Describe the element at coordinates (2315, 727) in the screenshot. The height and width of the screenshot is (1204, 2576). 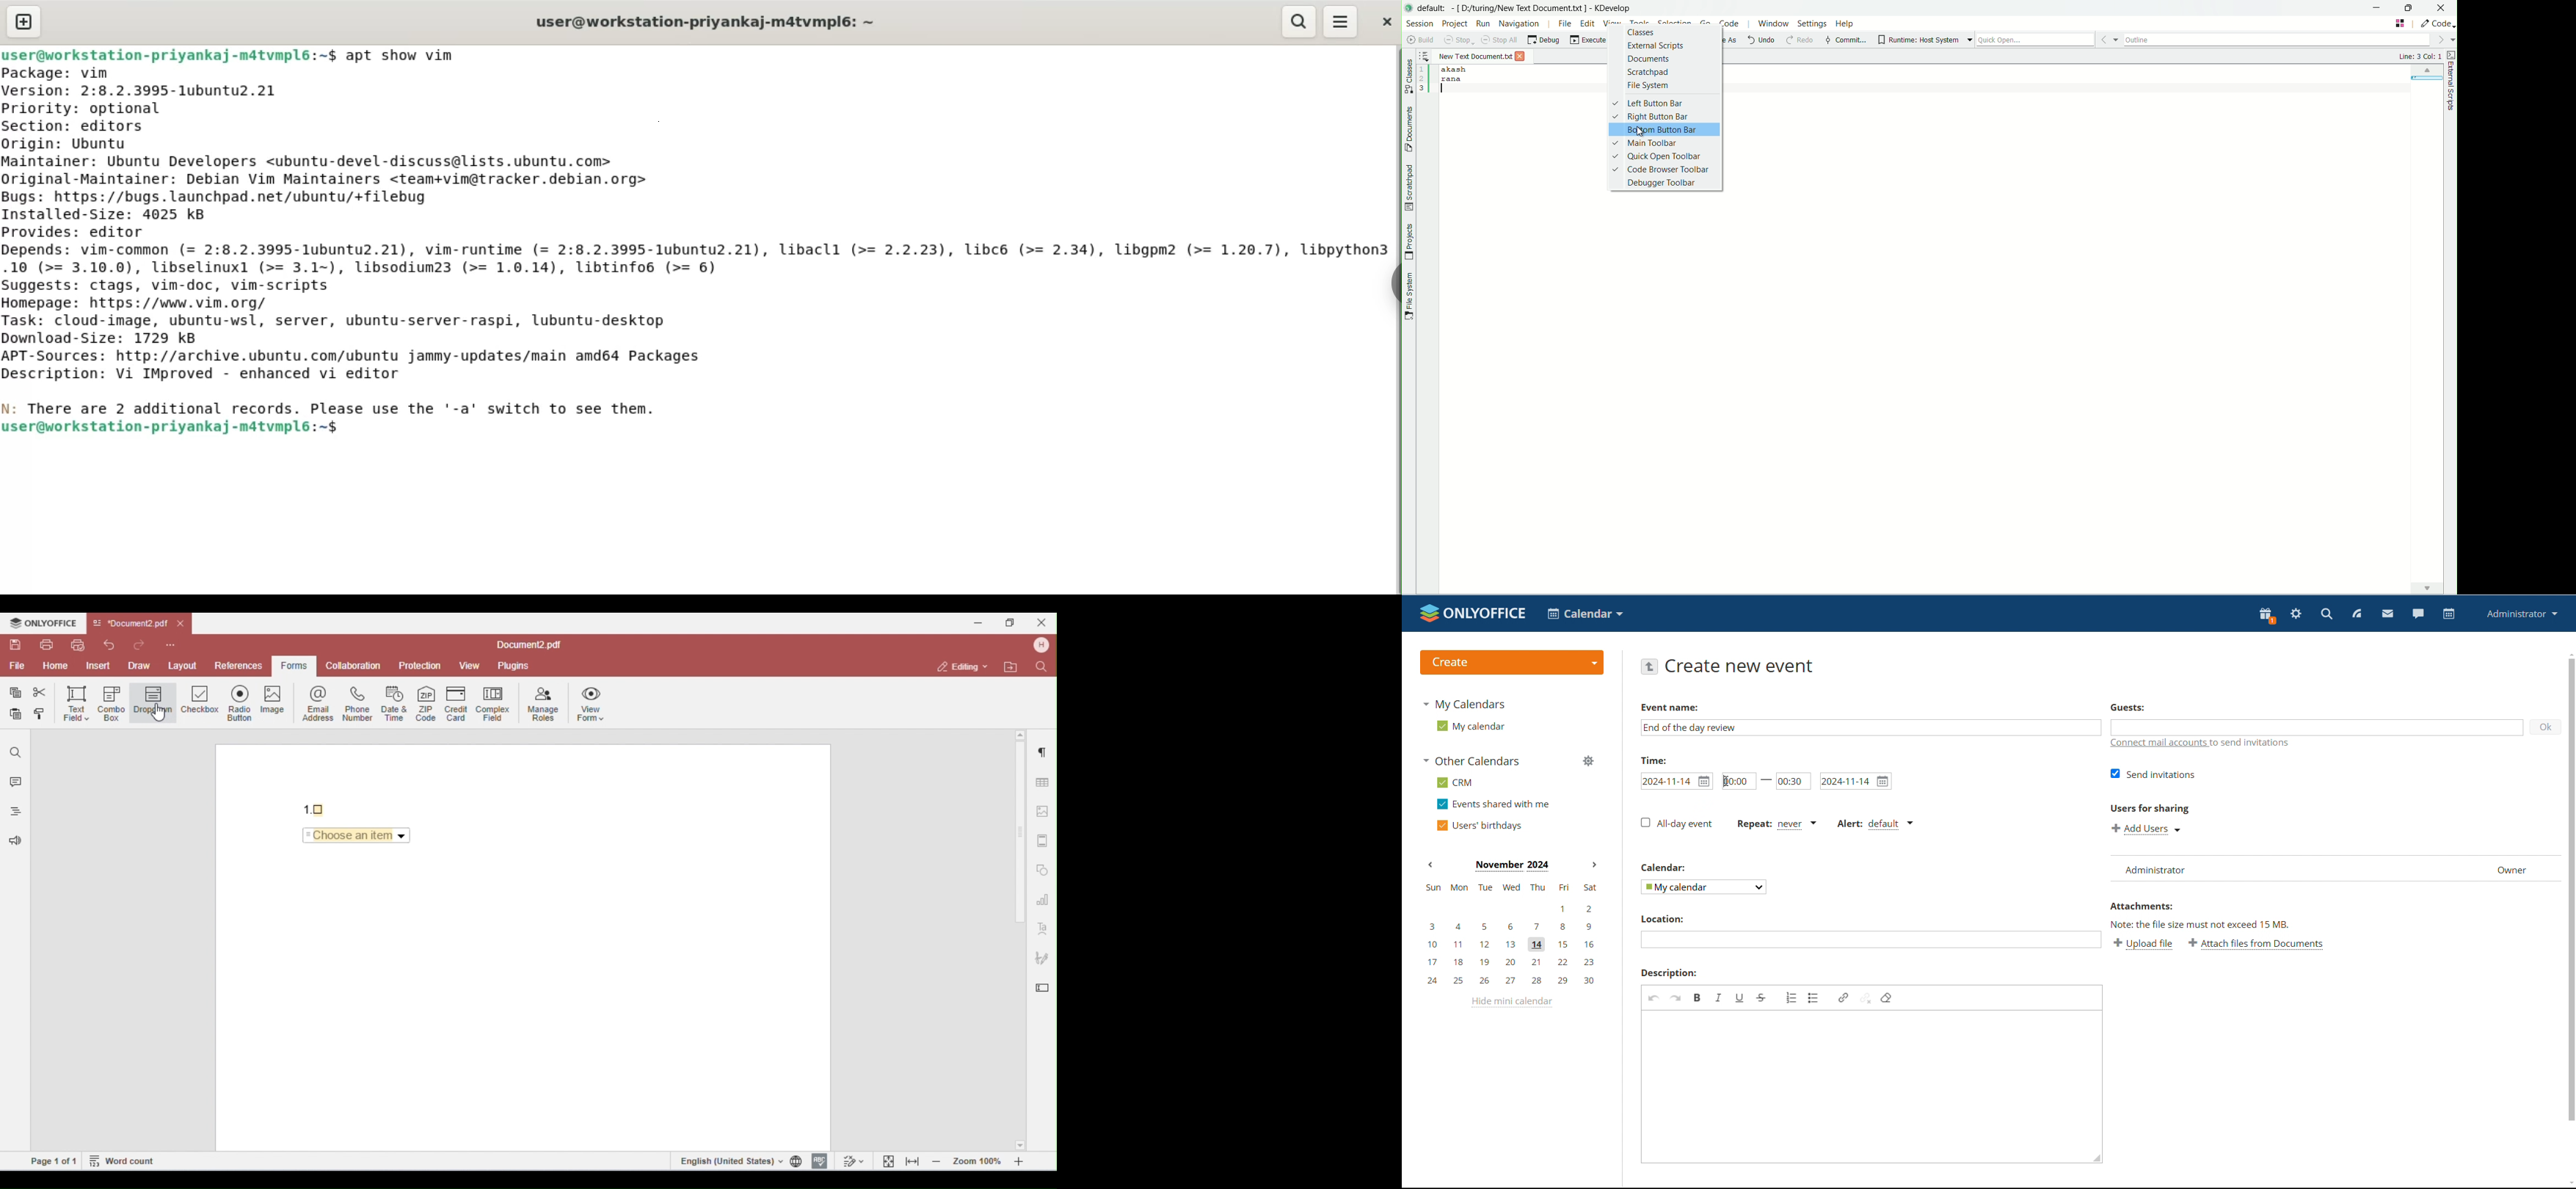
I see `add guests` at that location.